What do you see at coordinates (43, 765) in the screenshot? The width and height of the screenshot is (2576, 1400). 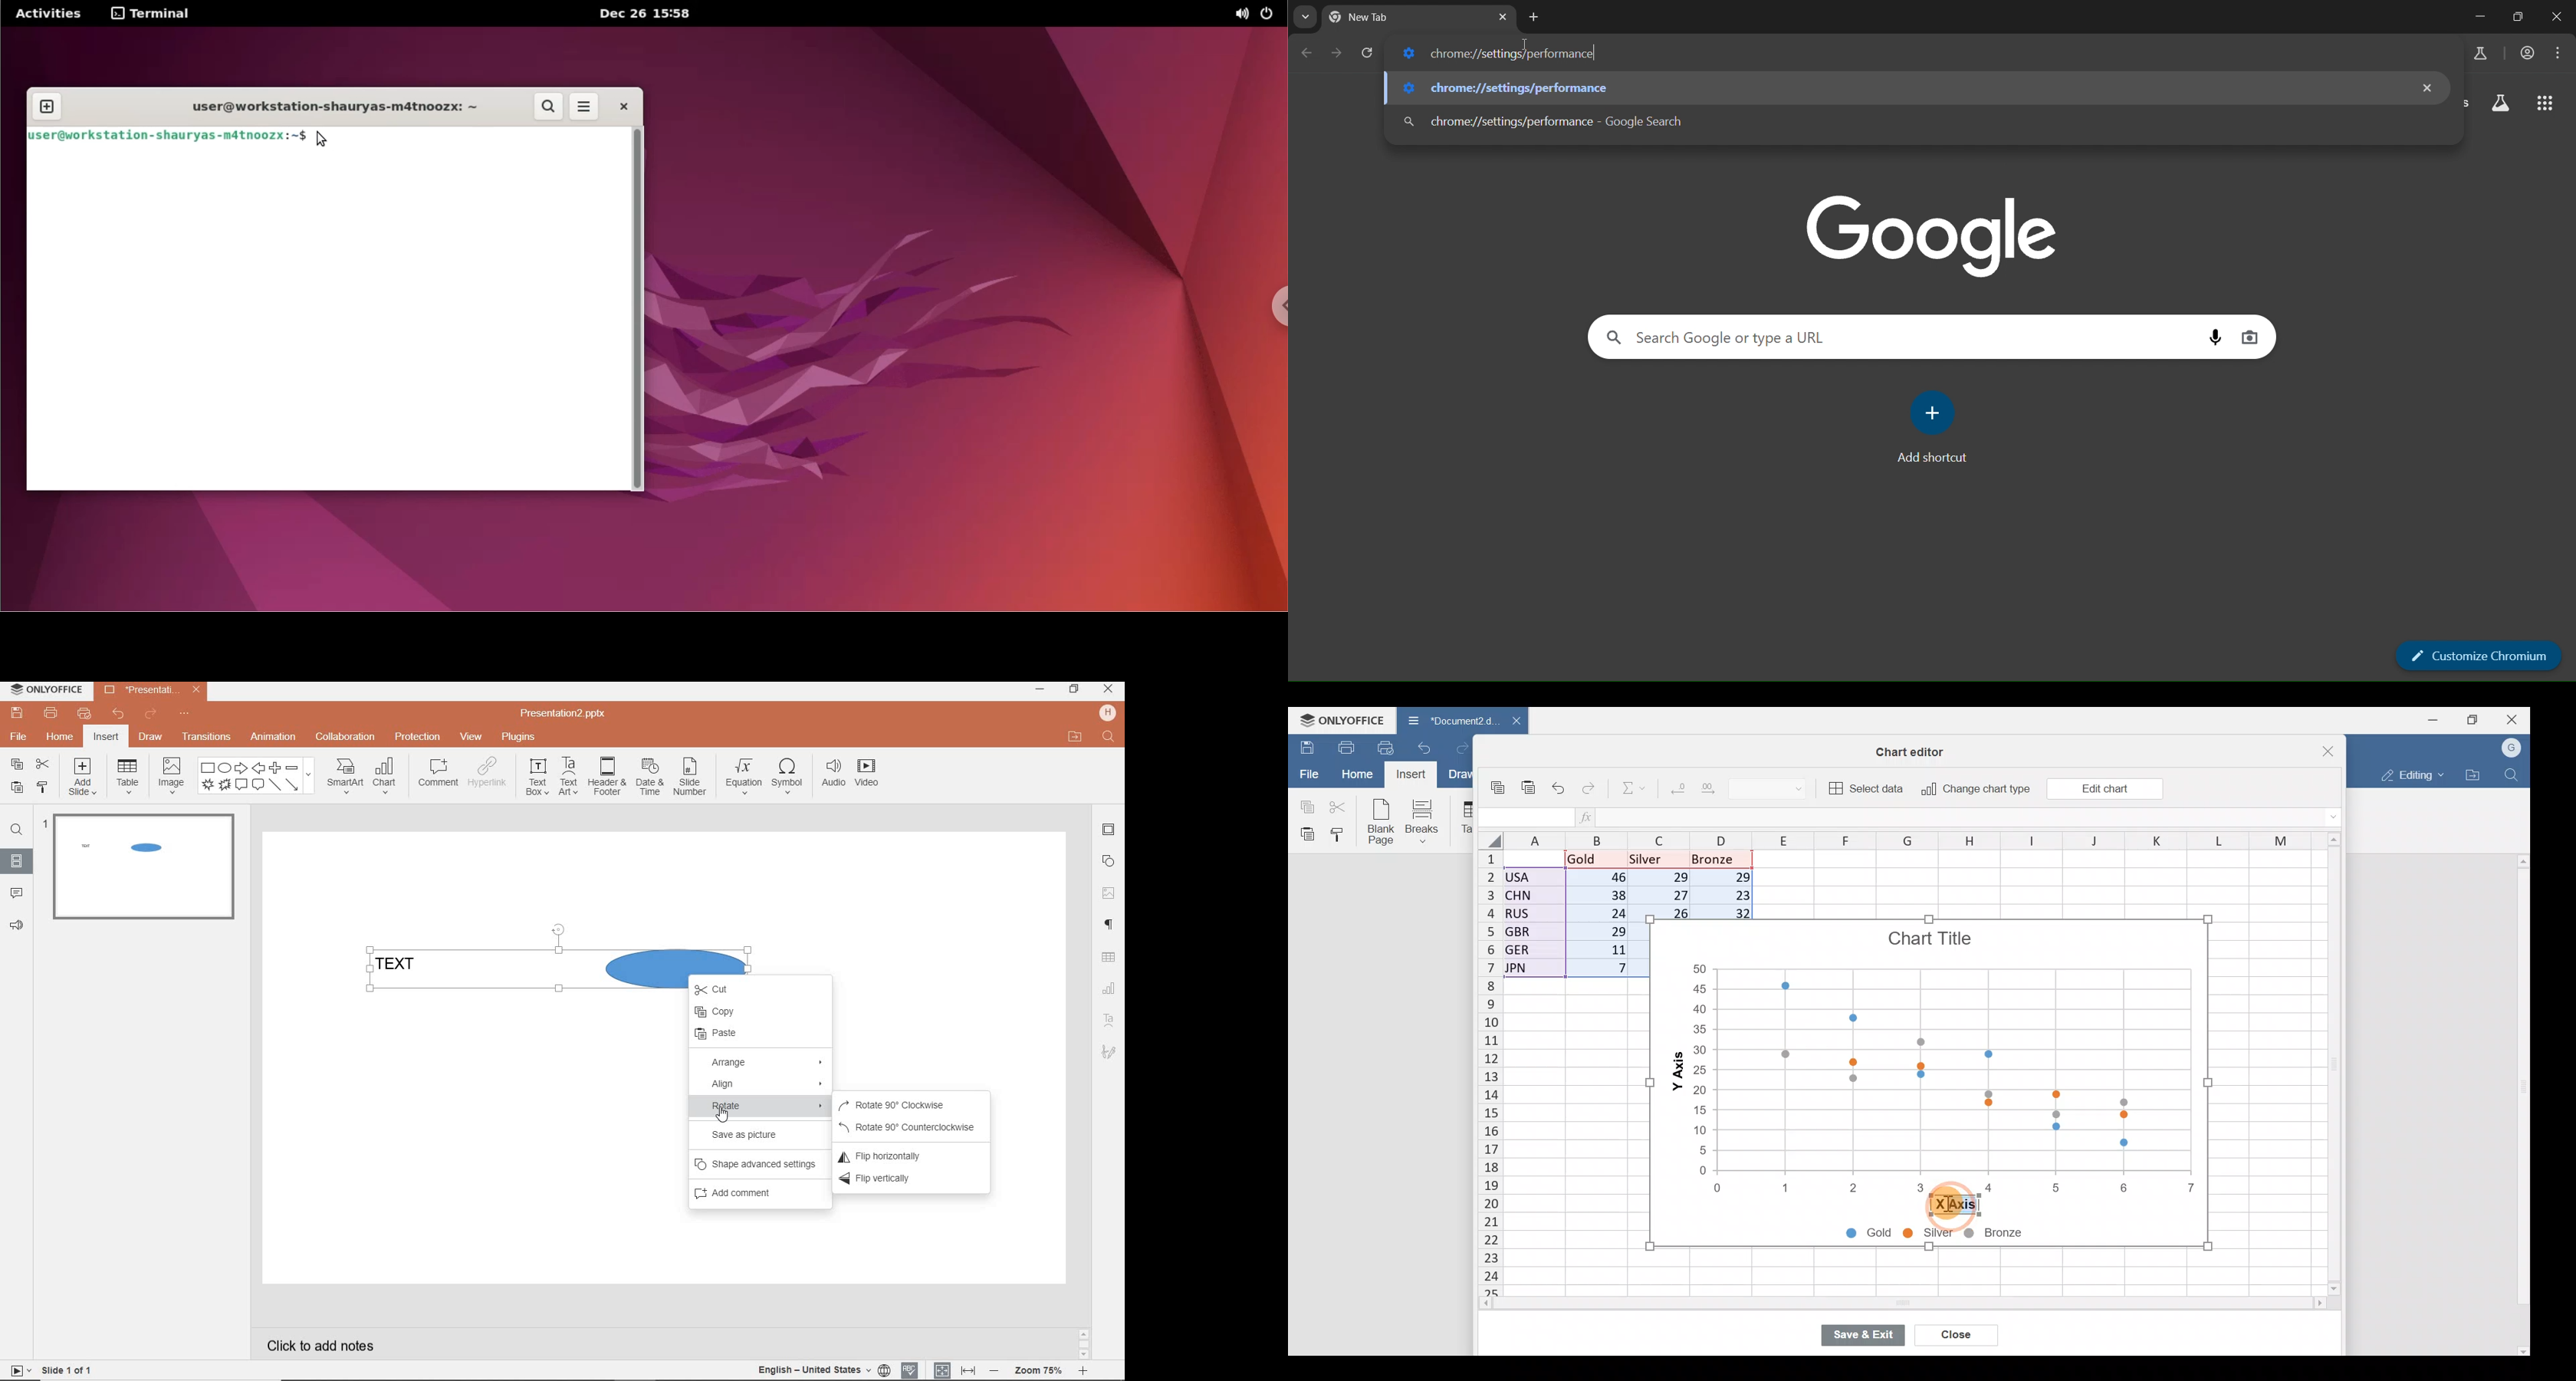 I see `cut` at bounding box center [43, 765].